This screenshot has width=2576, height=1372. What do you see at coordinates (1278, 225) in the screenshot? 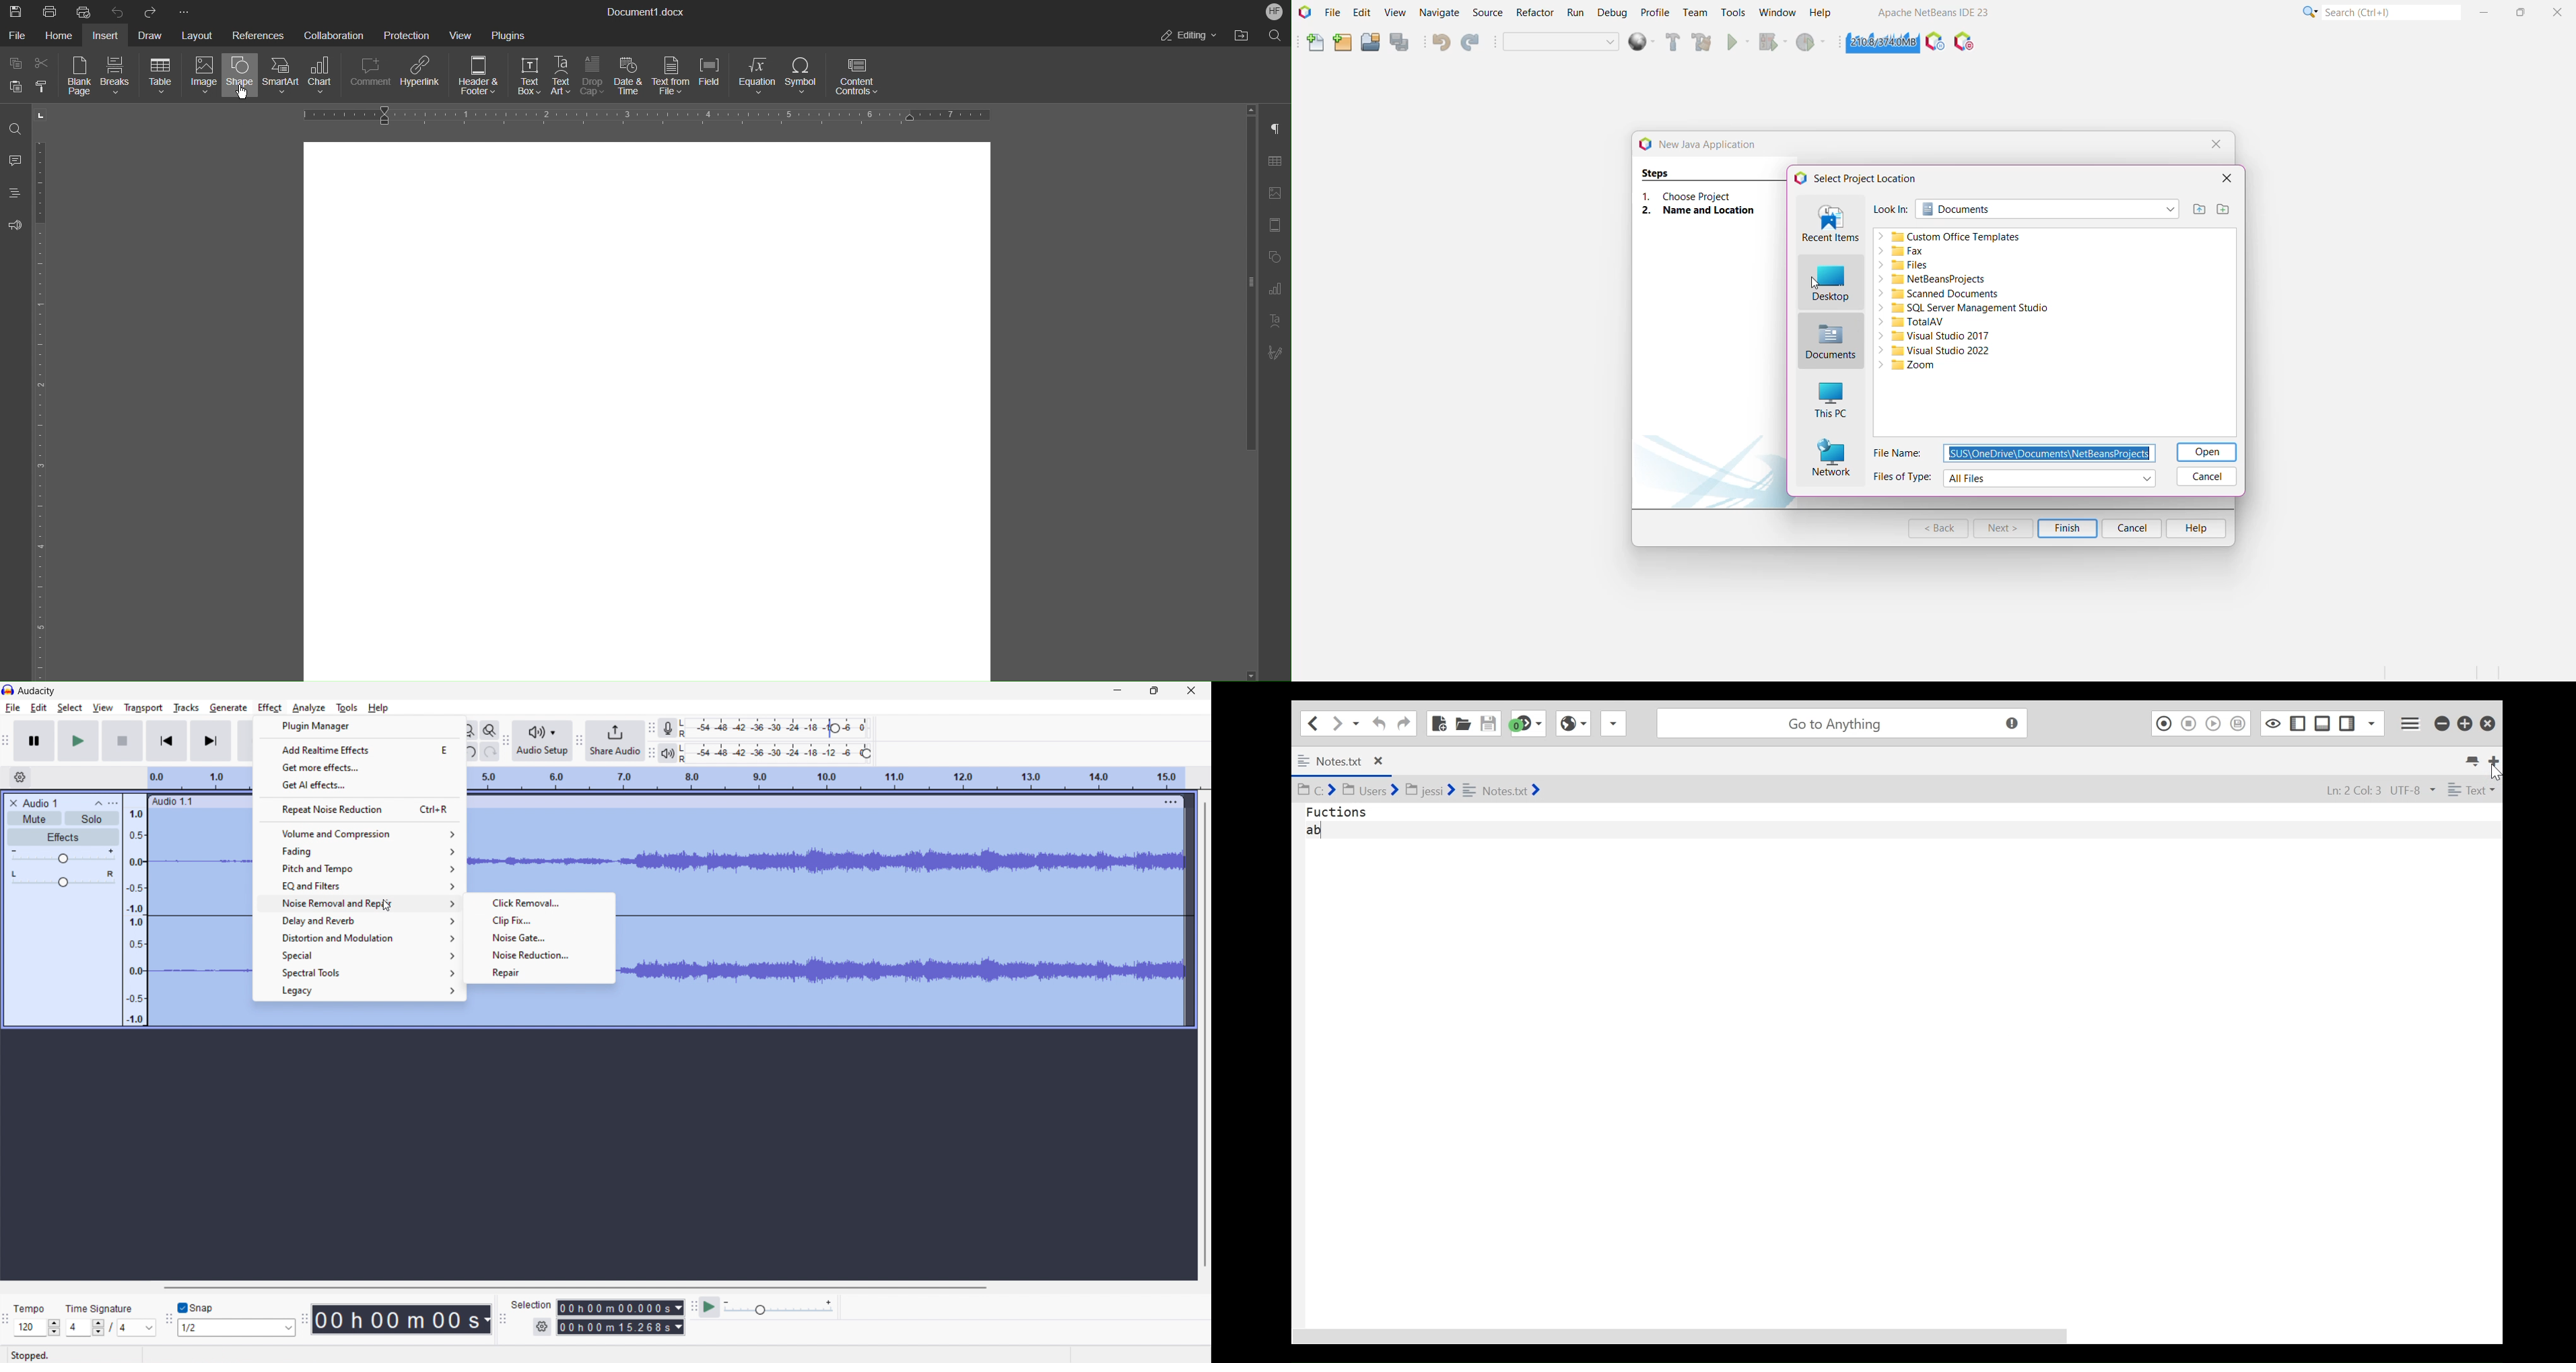
I see `Page Settings` at bounding box center [1278, 225].